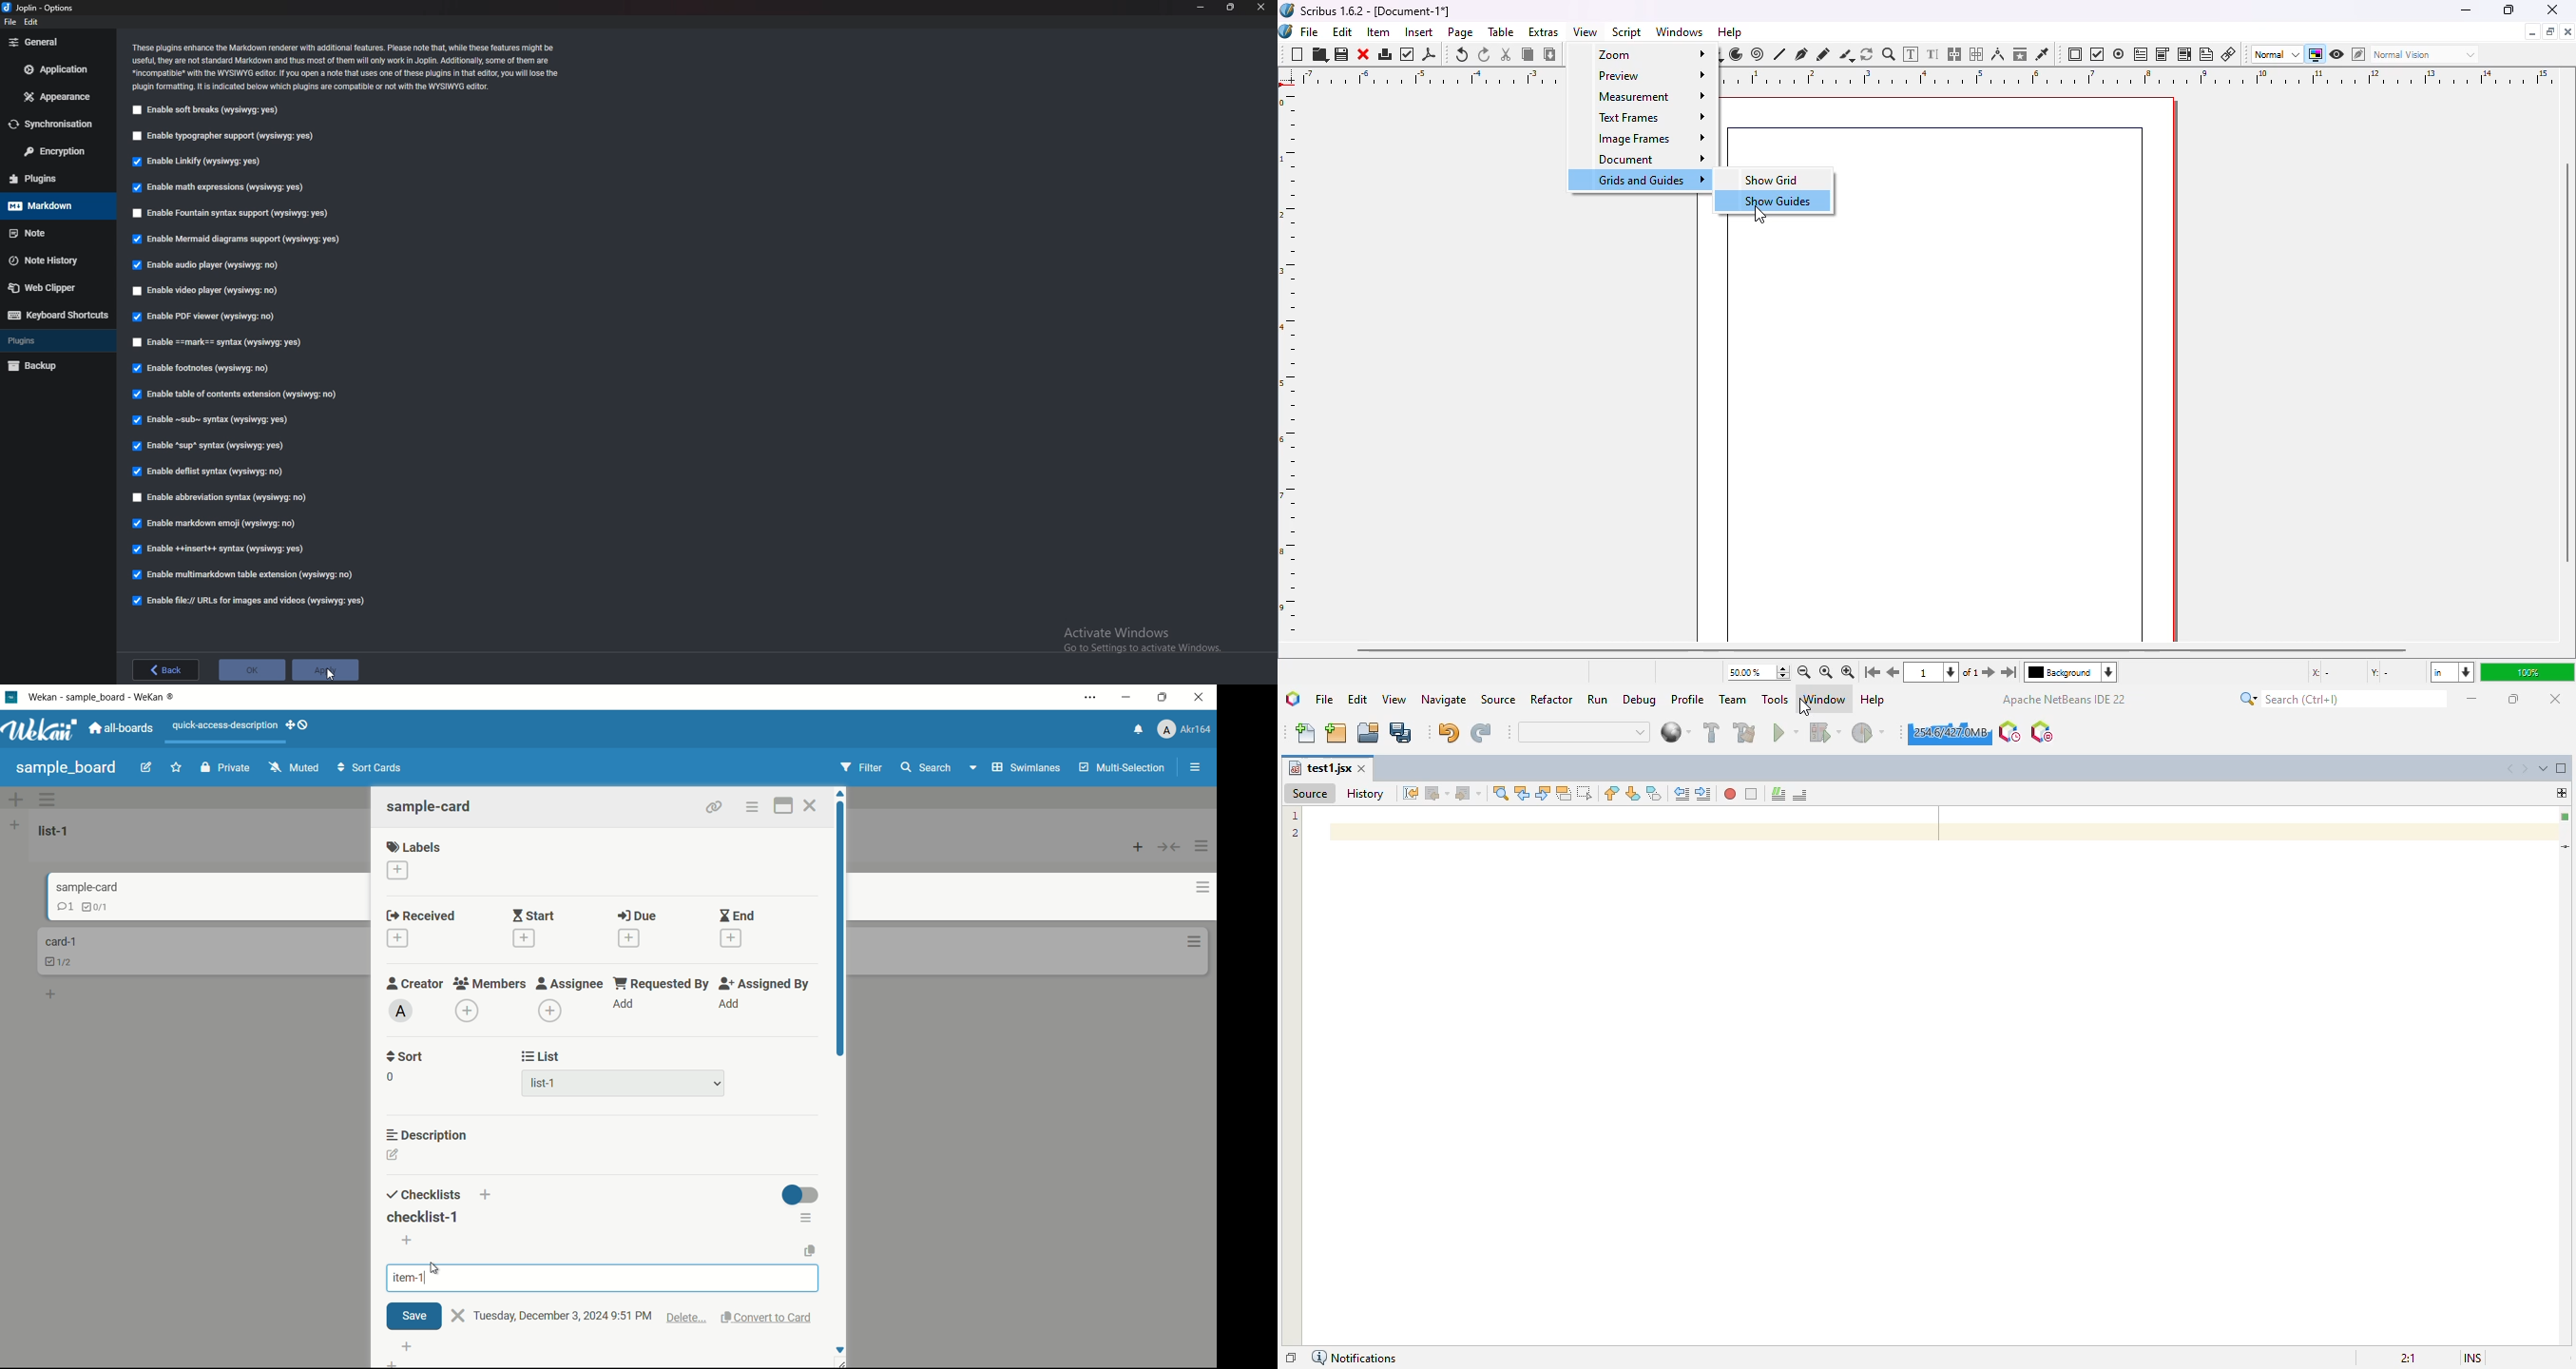 The width and height of the screenshot is (2576, 1372). What do you see at coordinates (1644, 160) in the screenshot?
I see `document` at bounding box center [1644, 160].